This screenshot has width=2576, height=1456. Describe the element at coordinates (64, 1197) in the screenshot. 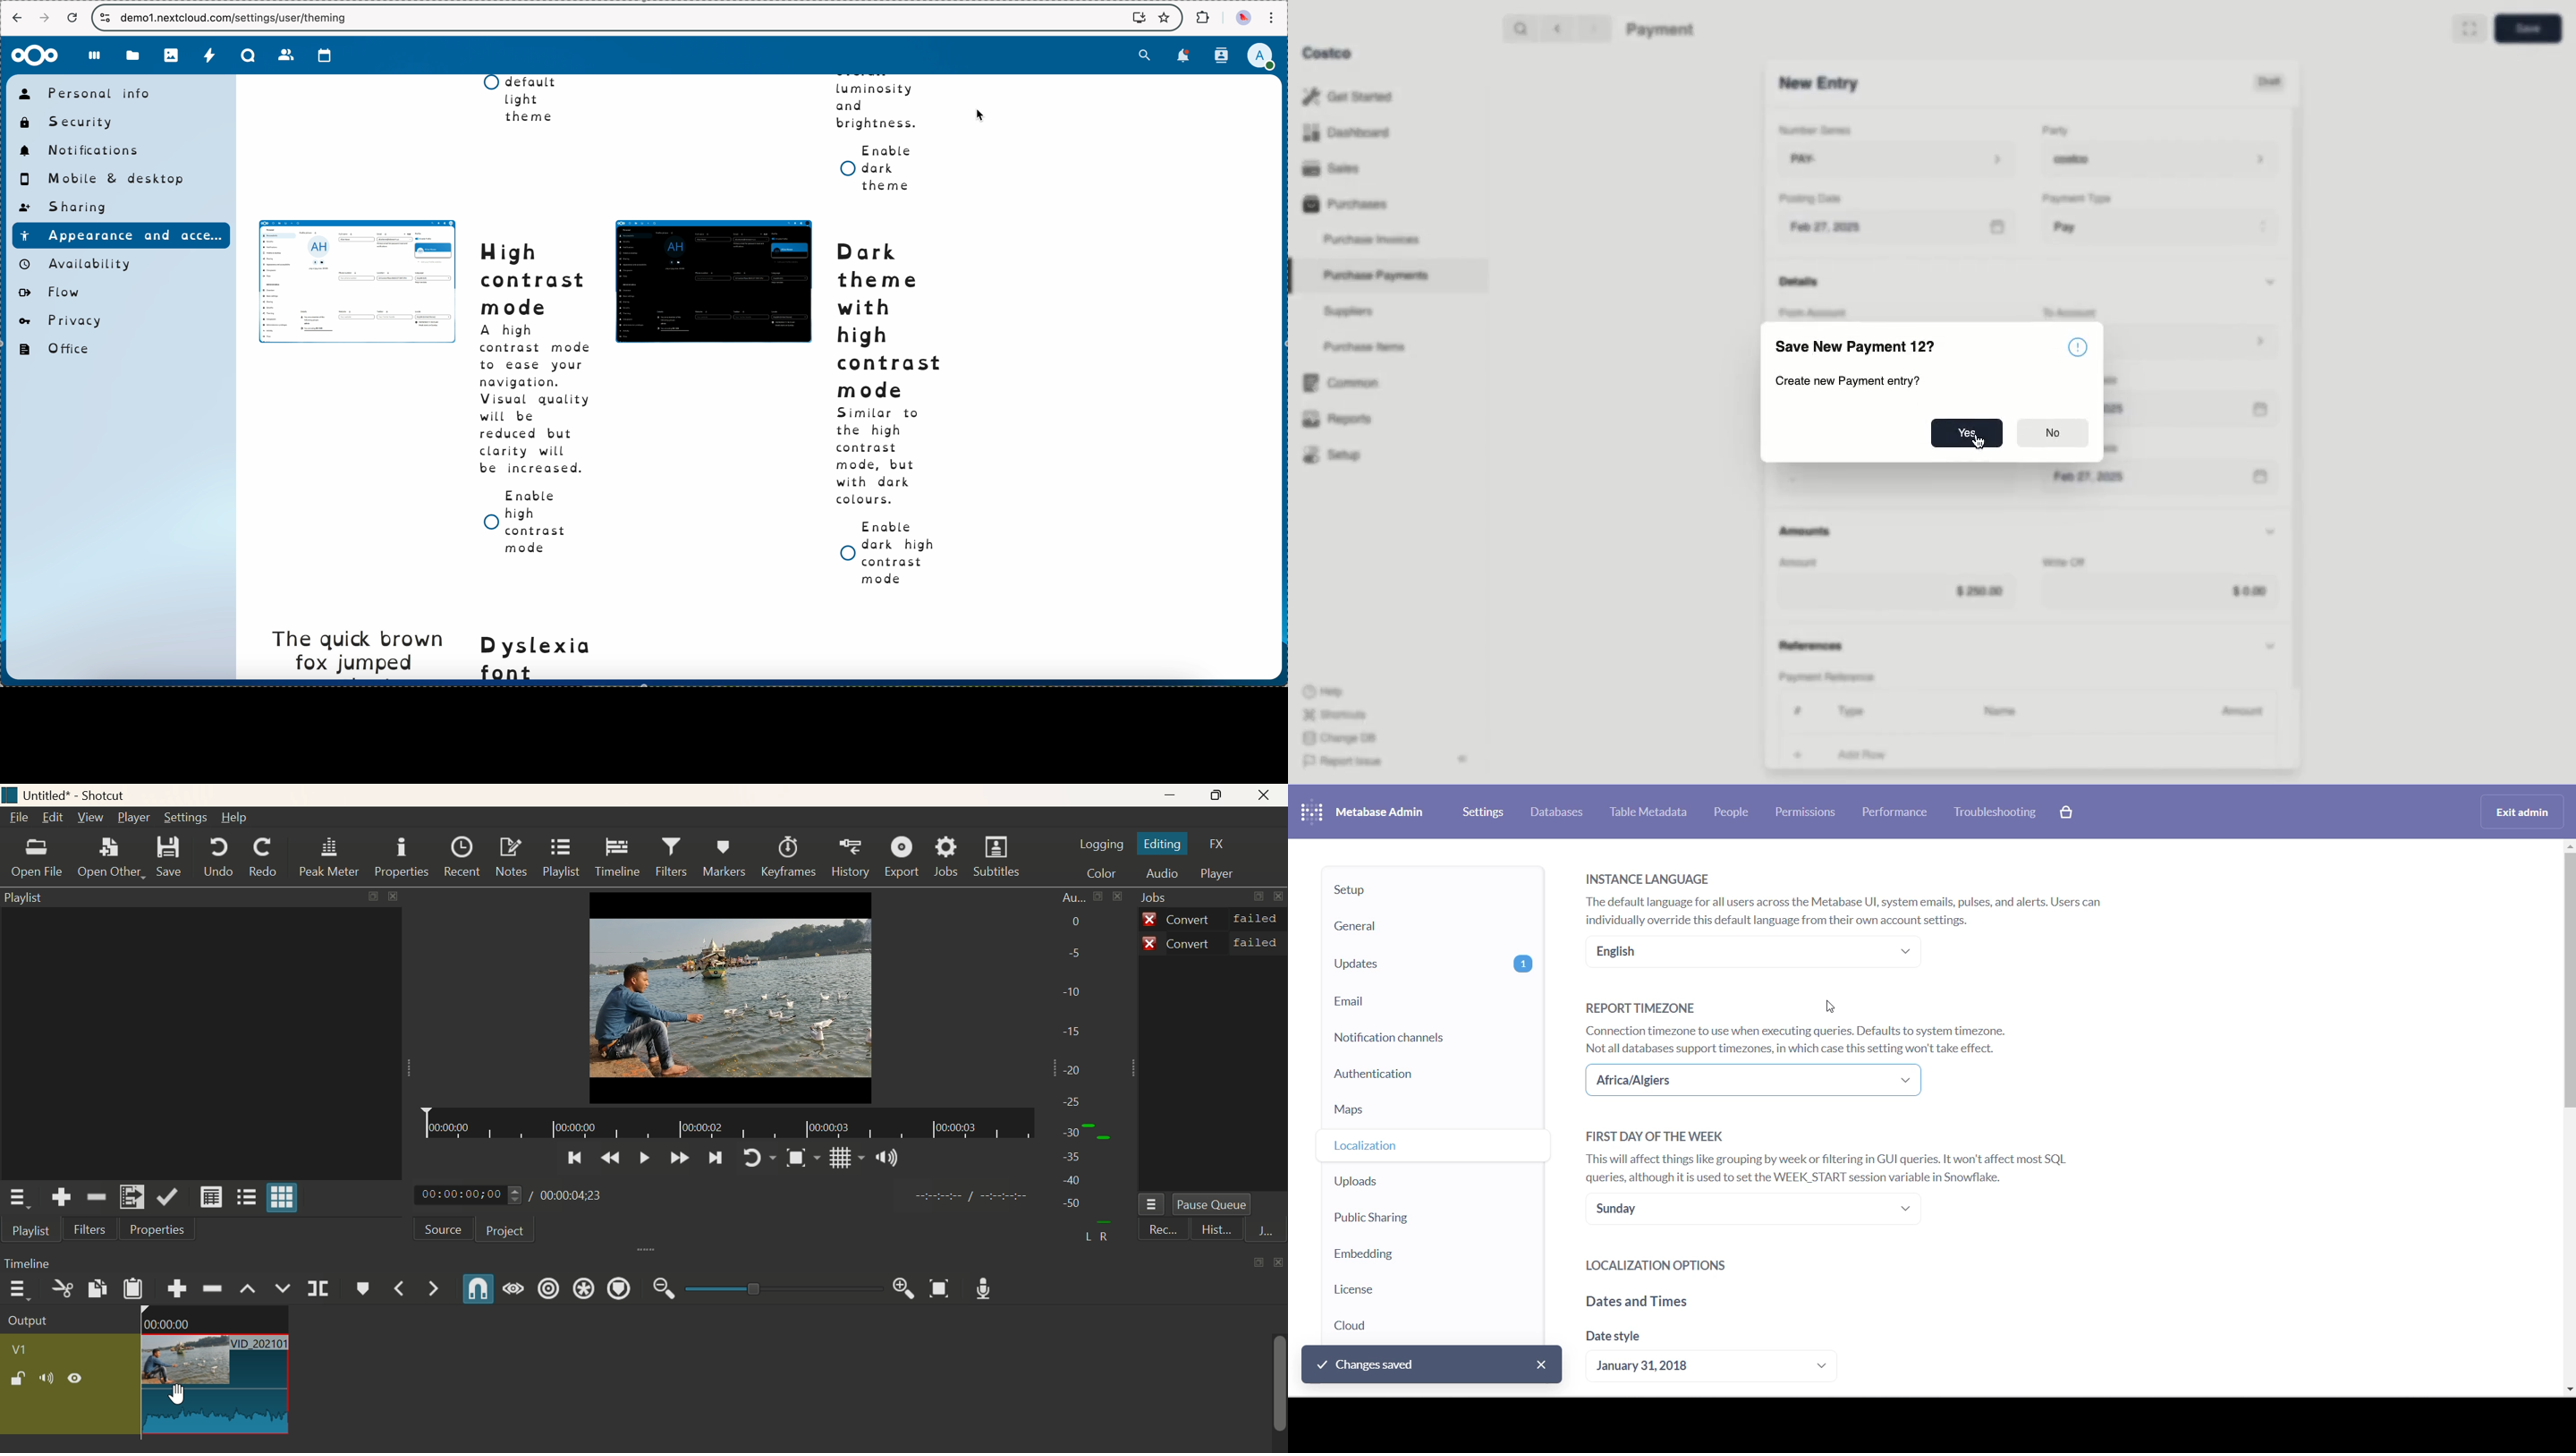

I see `Add the soource to the playllisst` at that location.